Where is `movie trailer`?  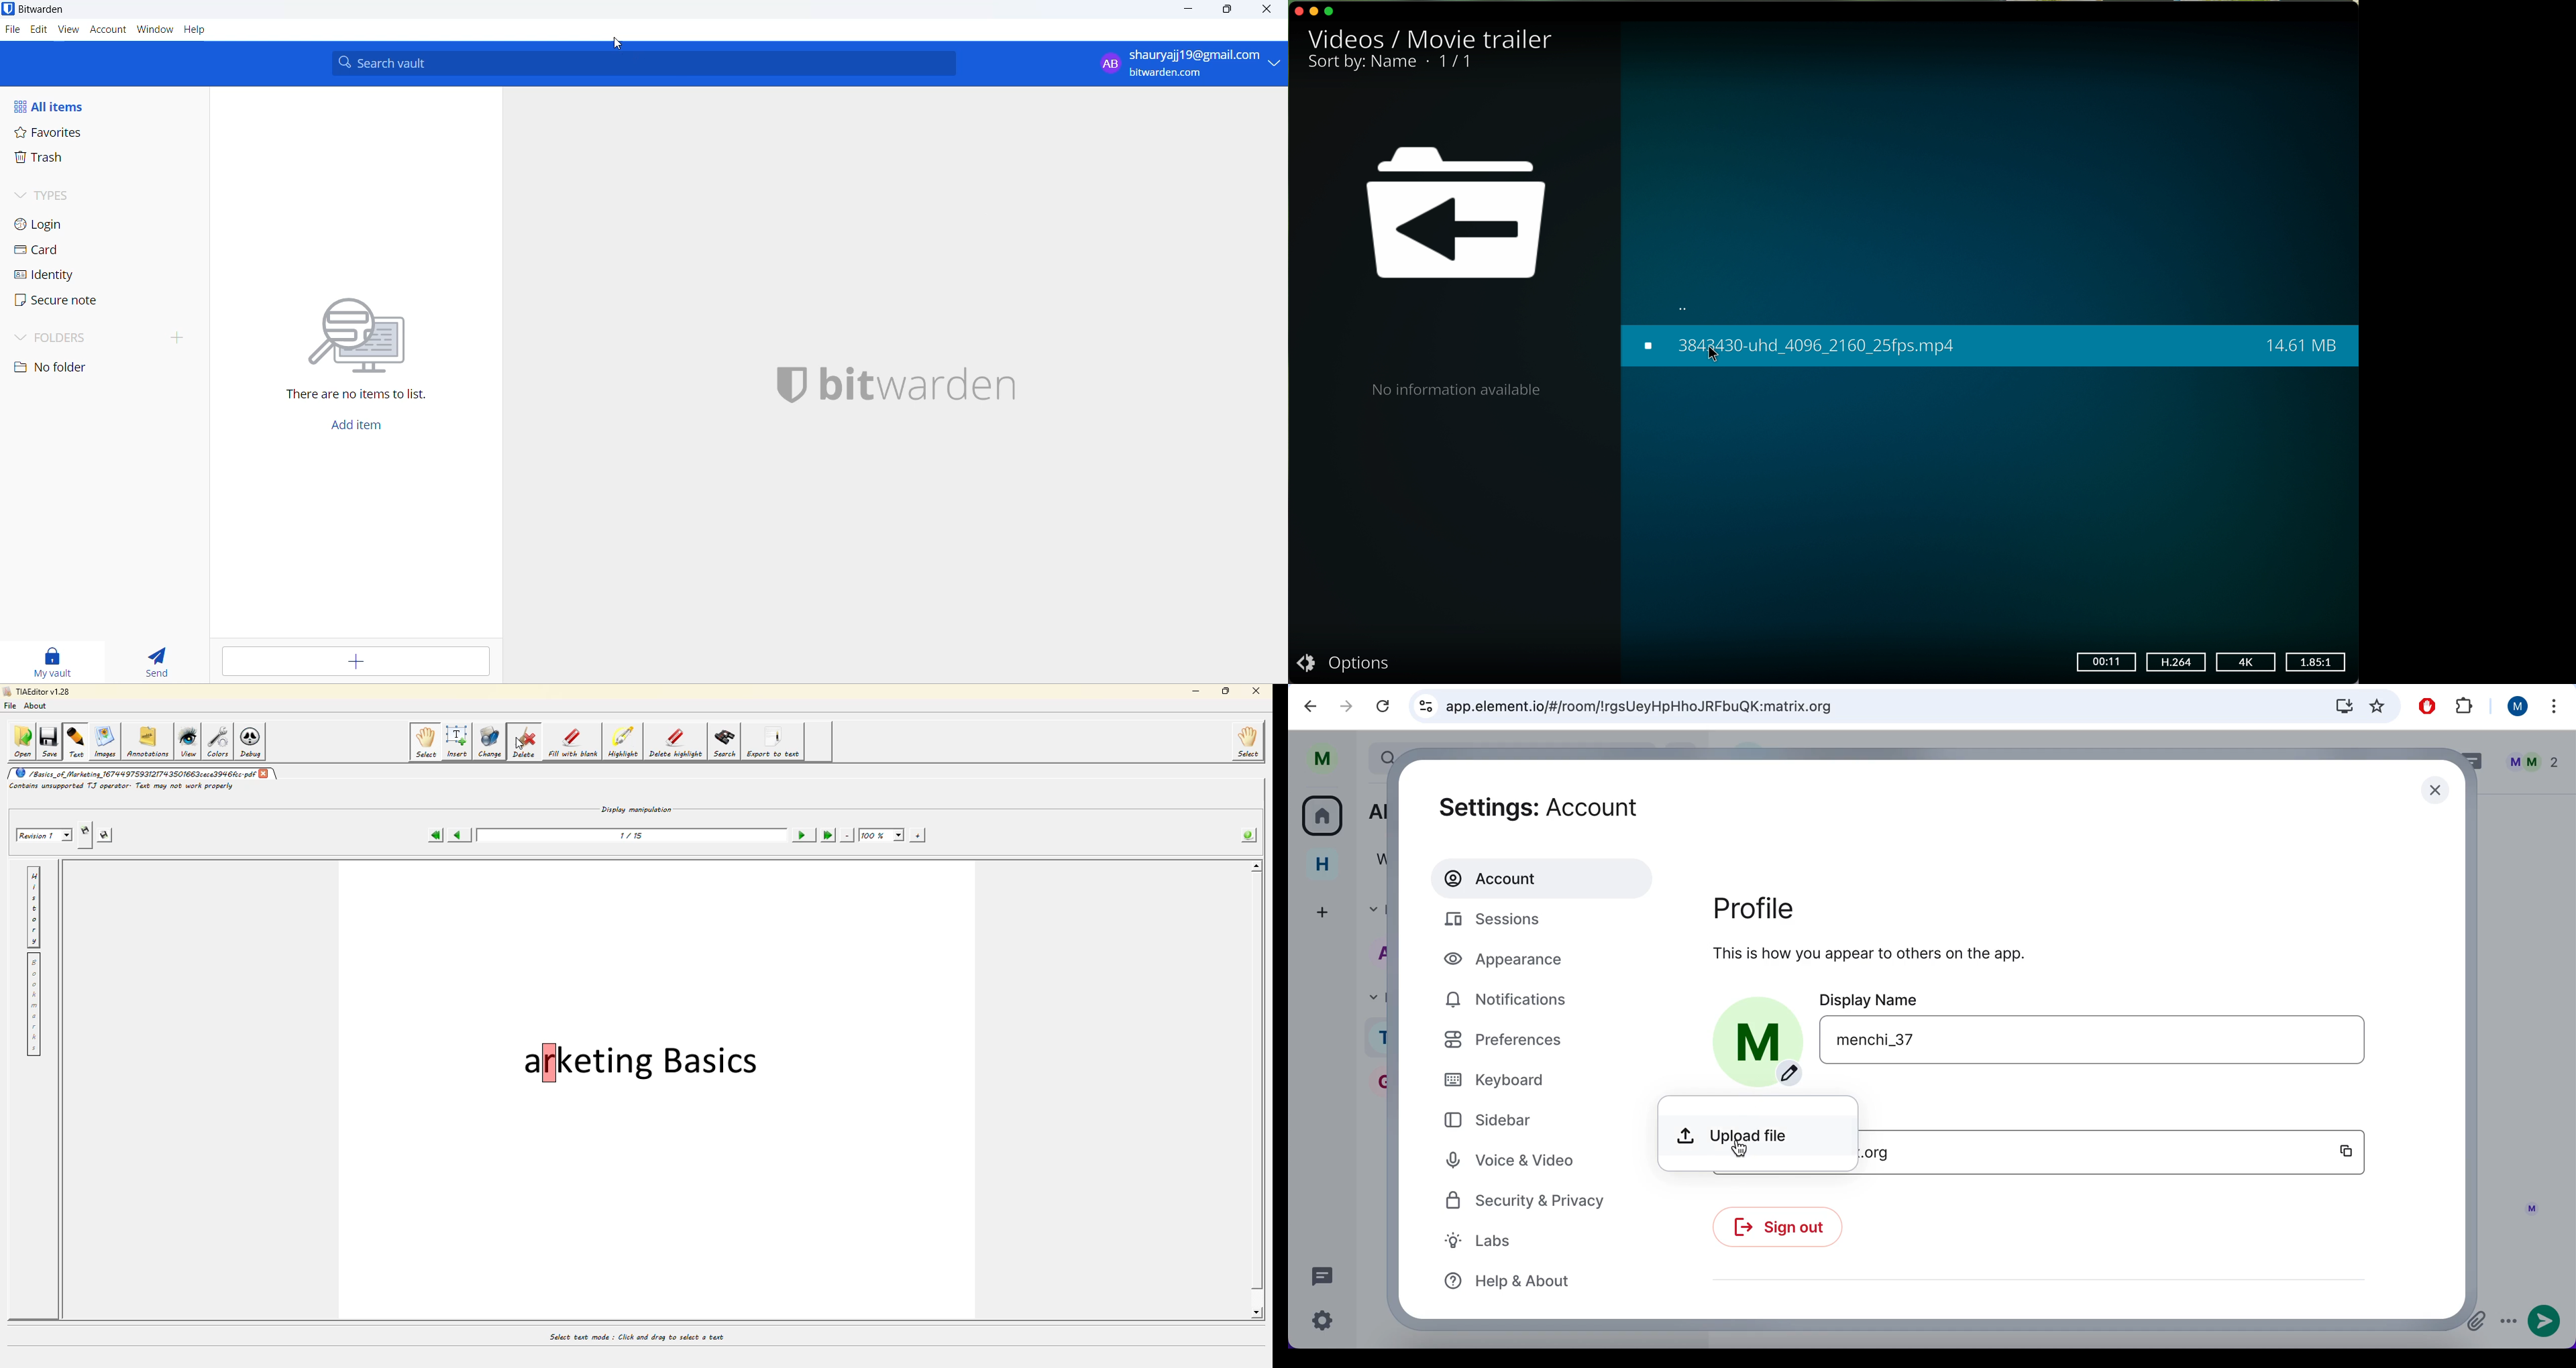
movie trailer is located at coordinates (1481, 38).